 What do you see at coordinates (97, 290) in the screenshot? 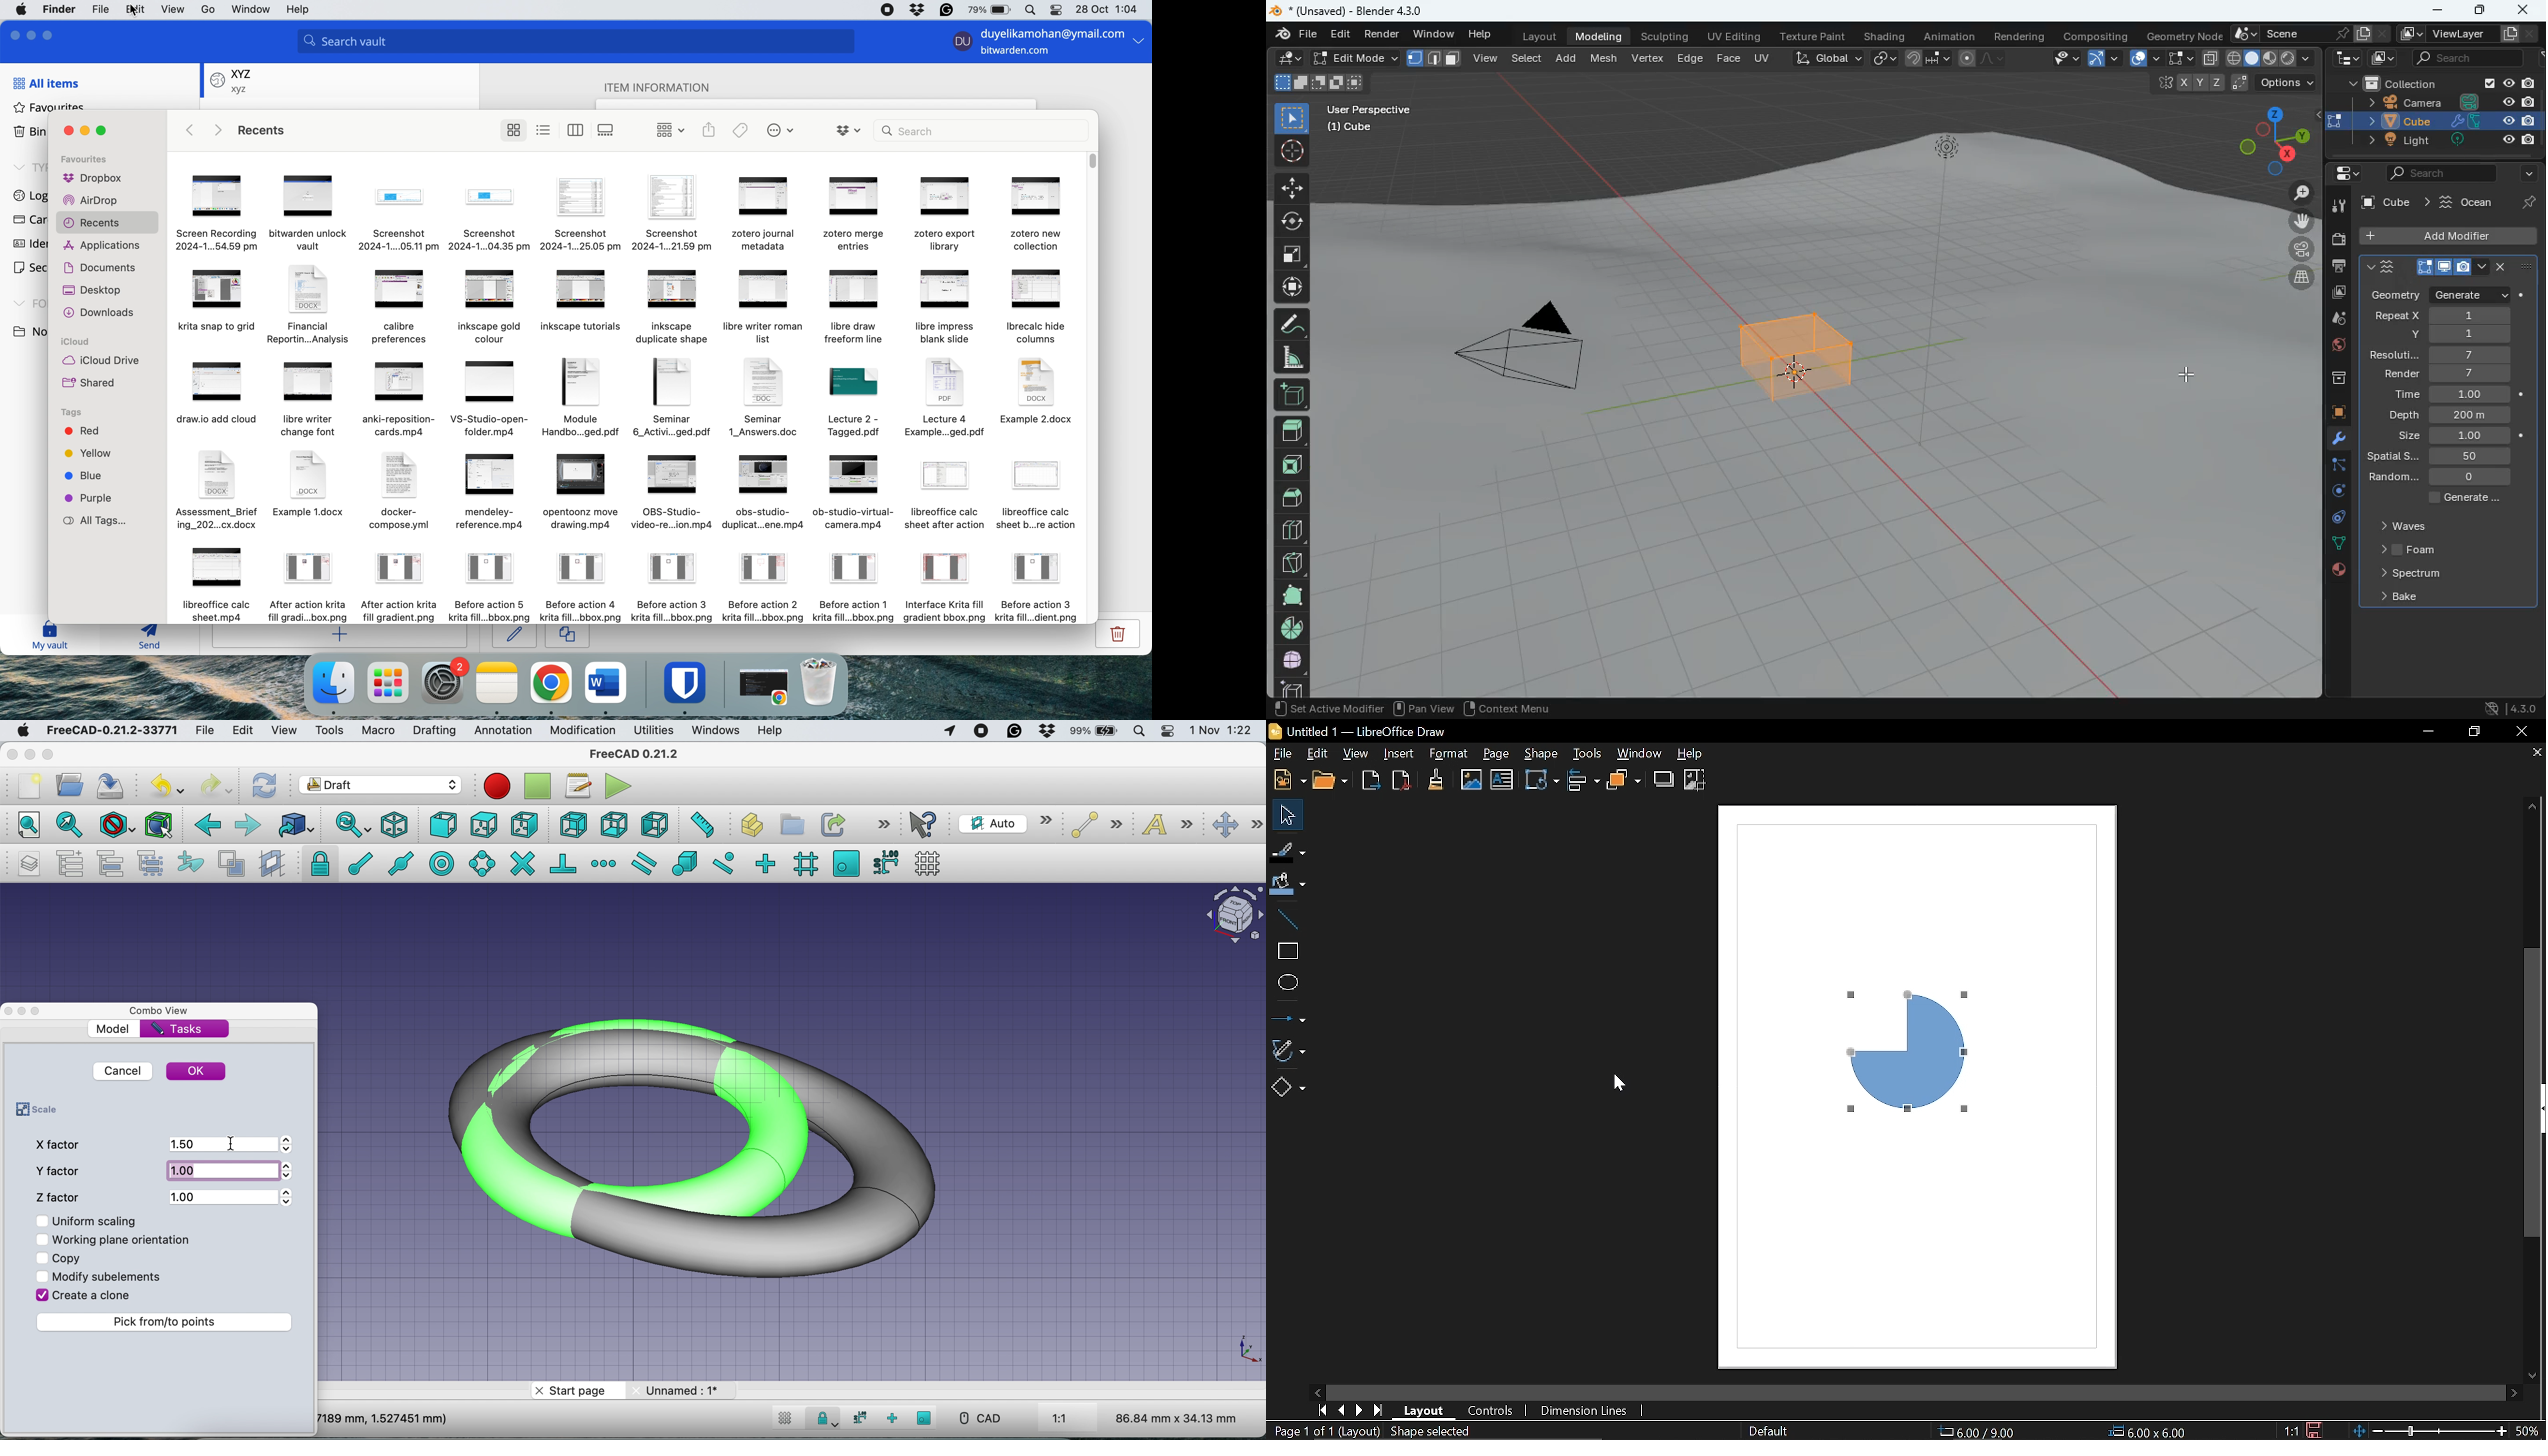
I see `desktop` at bounding box center [97, 290].